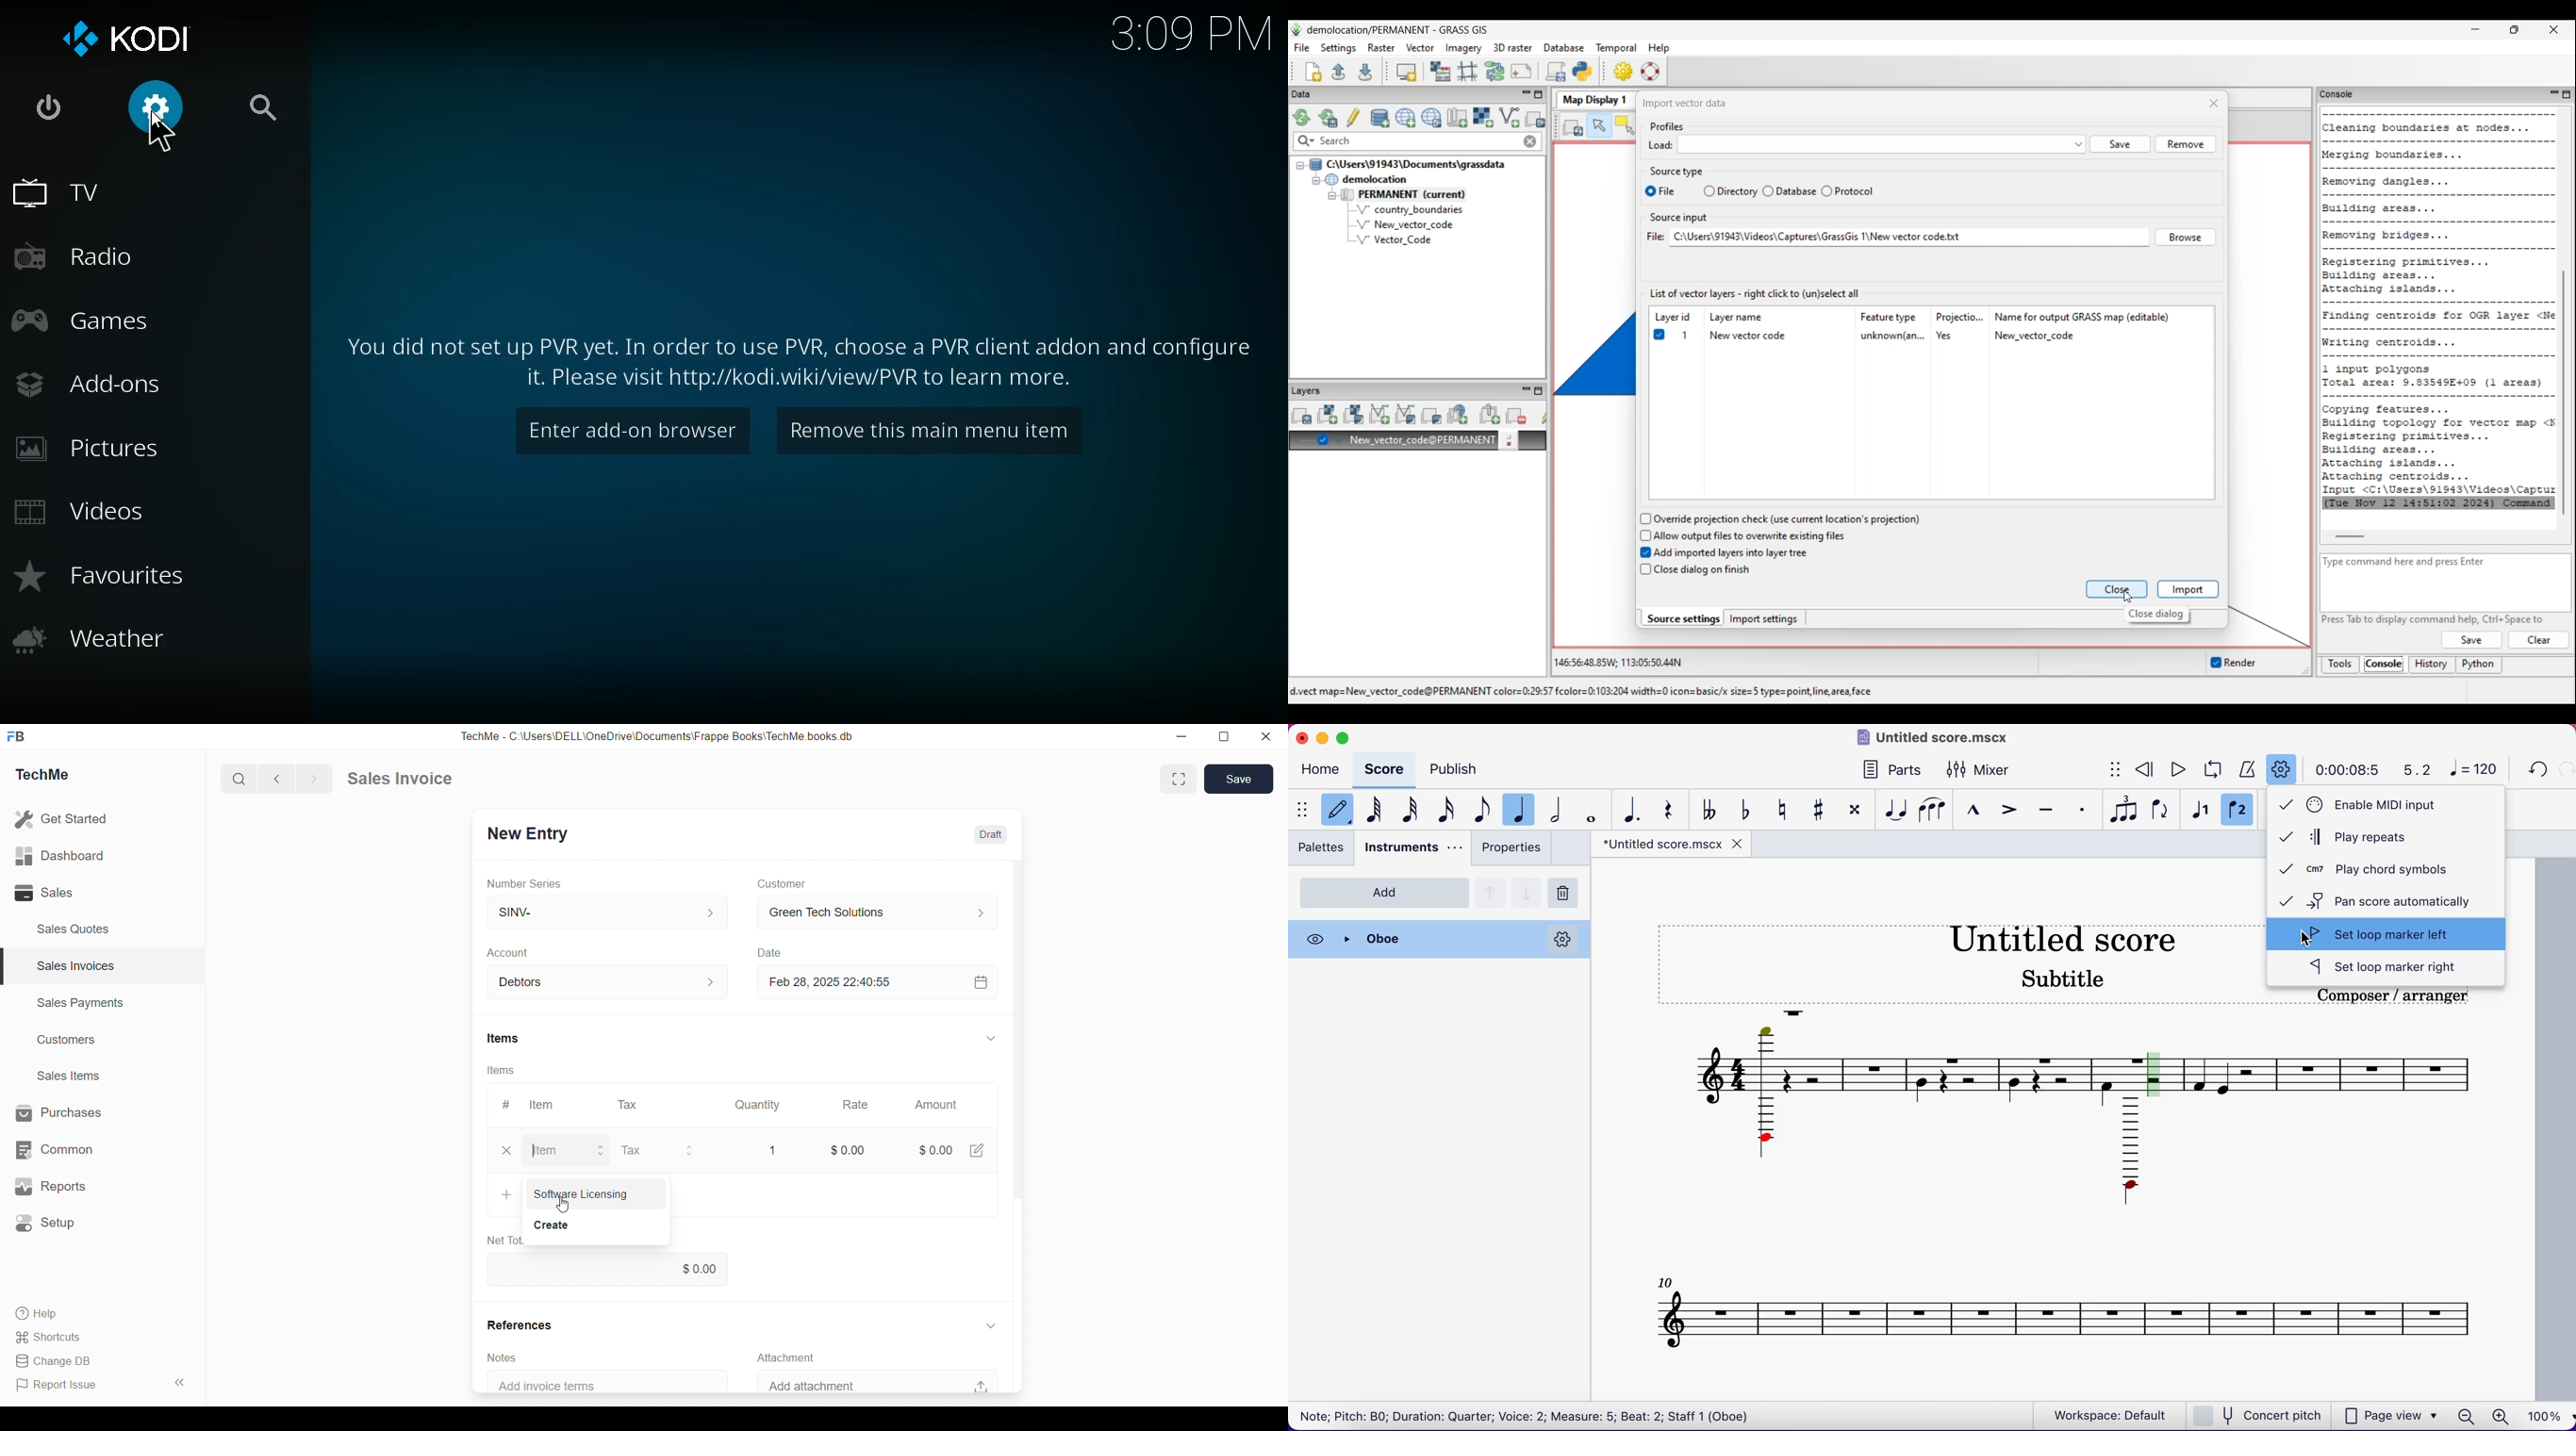 This screenshot has width=2576, height=1456. What do you see at coordinates (515, 953) in the screenshot?
I see `Account` at bounding box center [515, 953].